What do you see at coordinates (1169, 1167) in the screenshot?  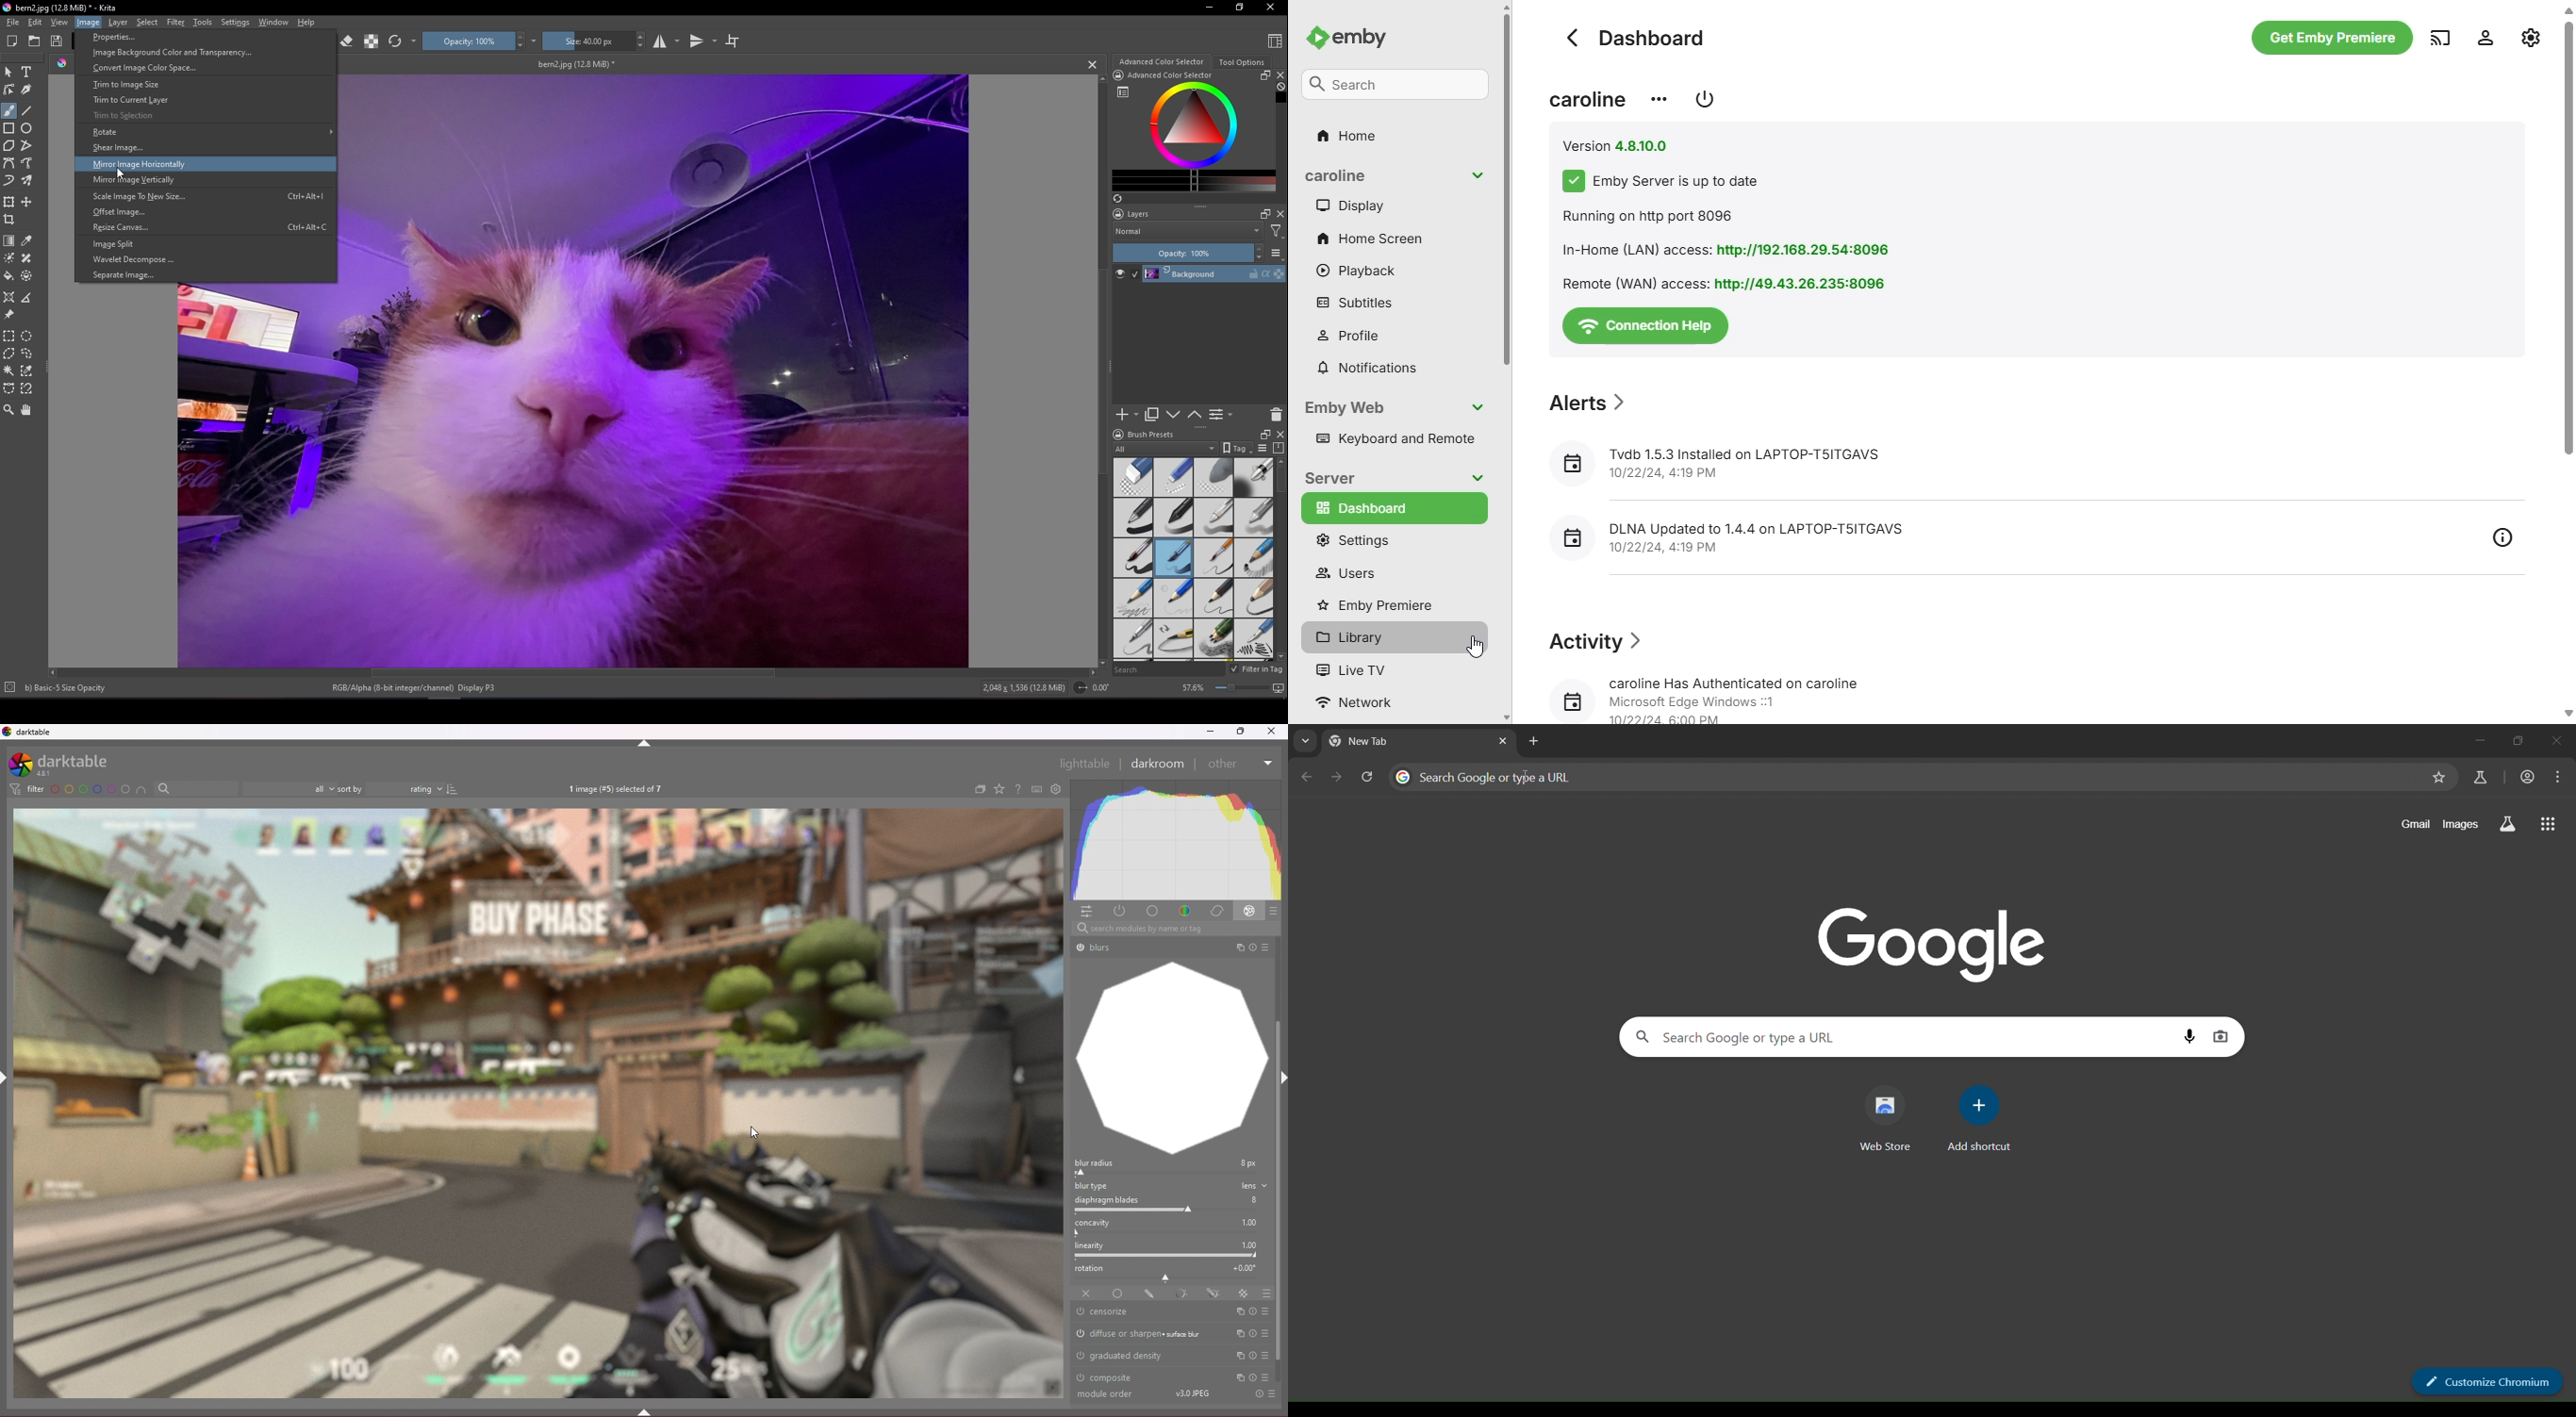 I see `blur radius` at bounding box center [1169, 1167].